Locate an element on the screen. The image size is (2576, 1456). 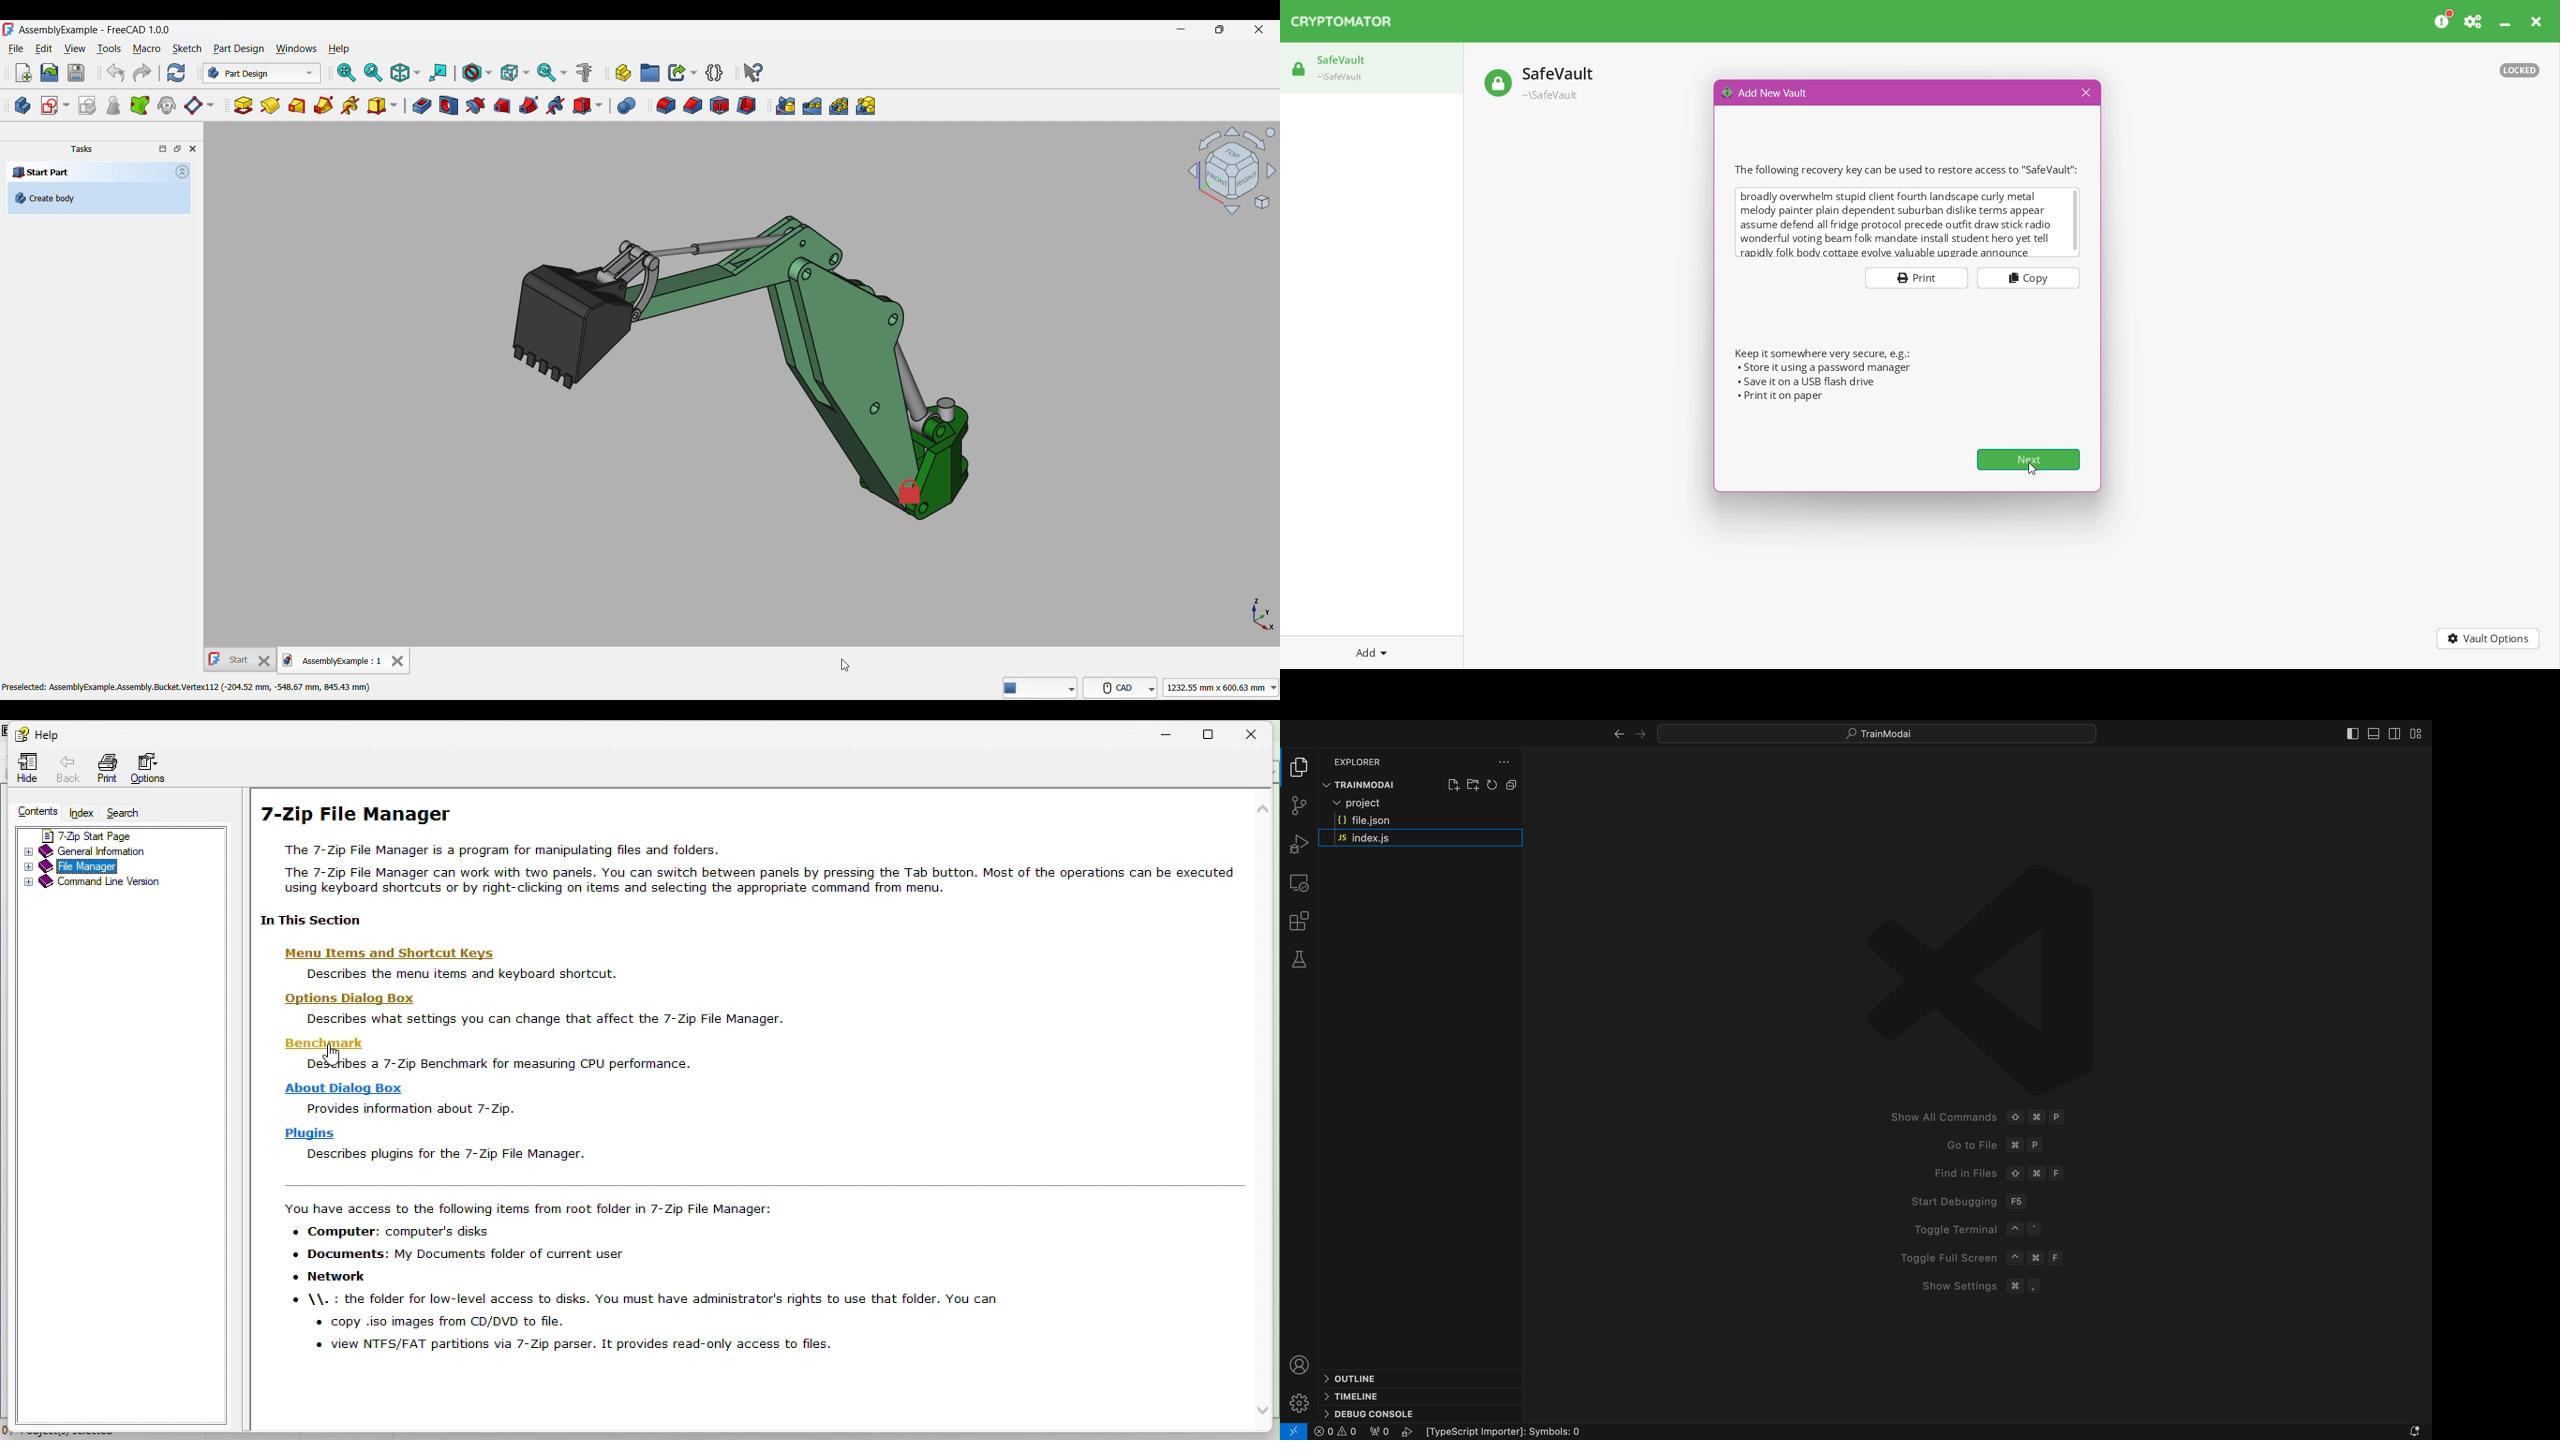
freeCAD tools is located at coordinates (1042, 687).